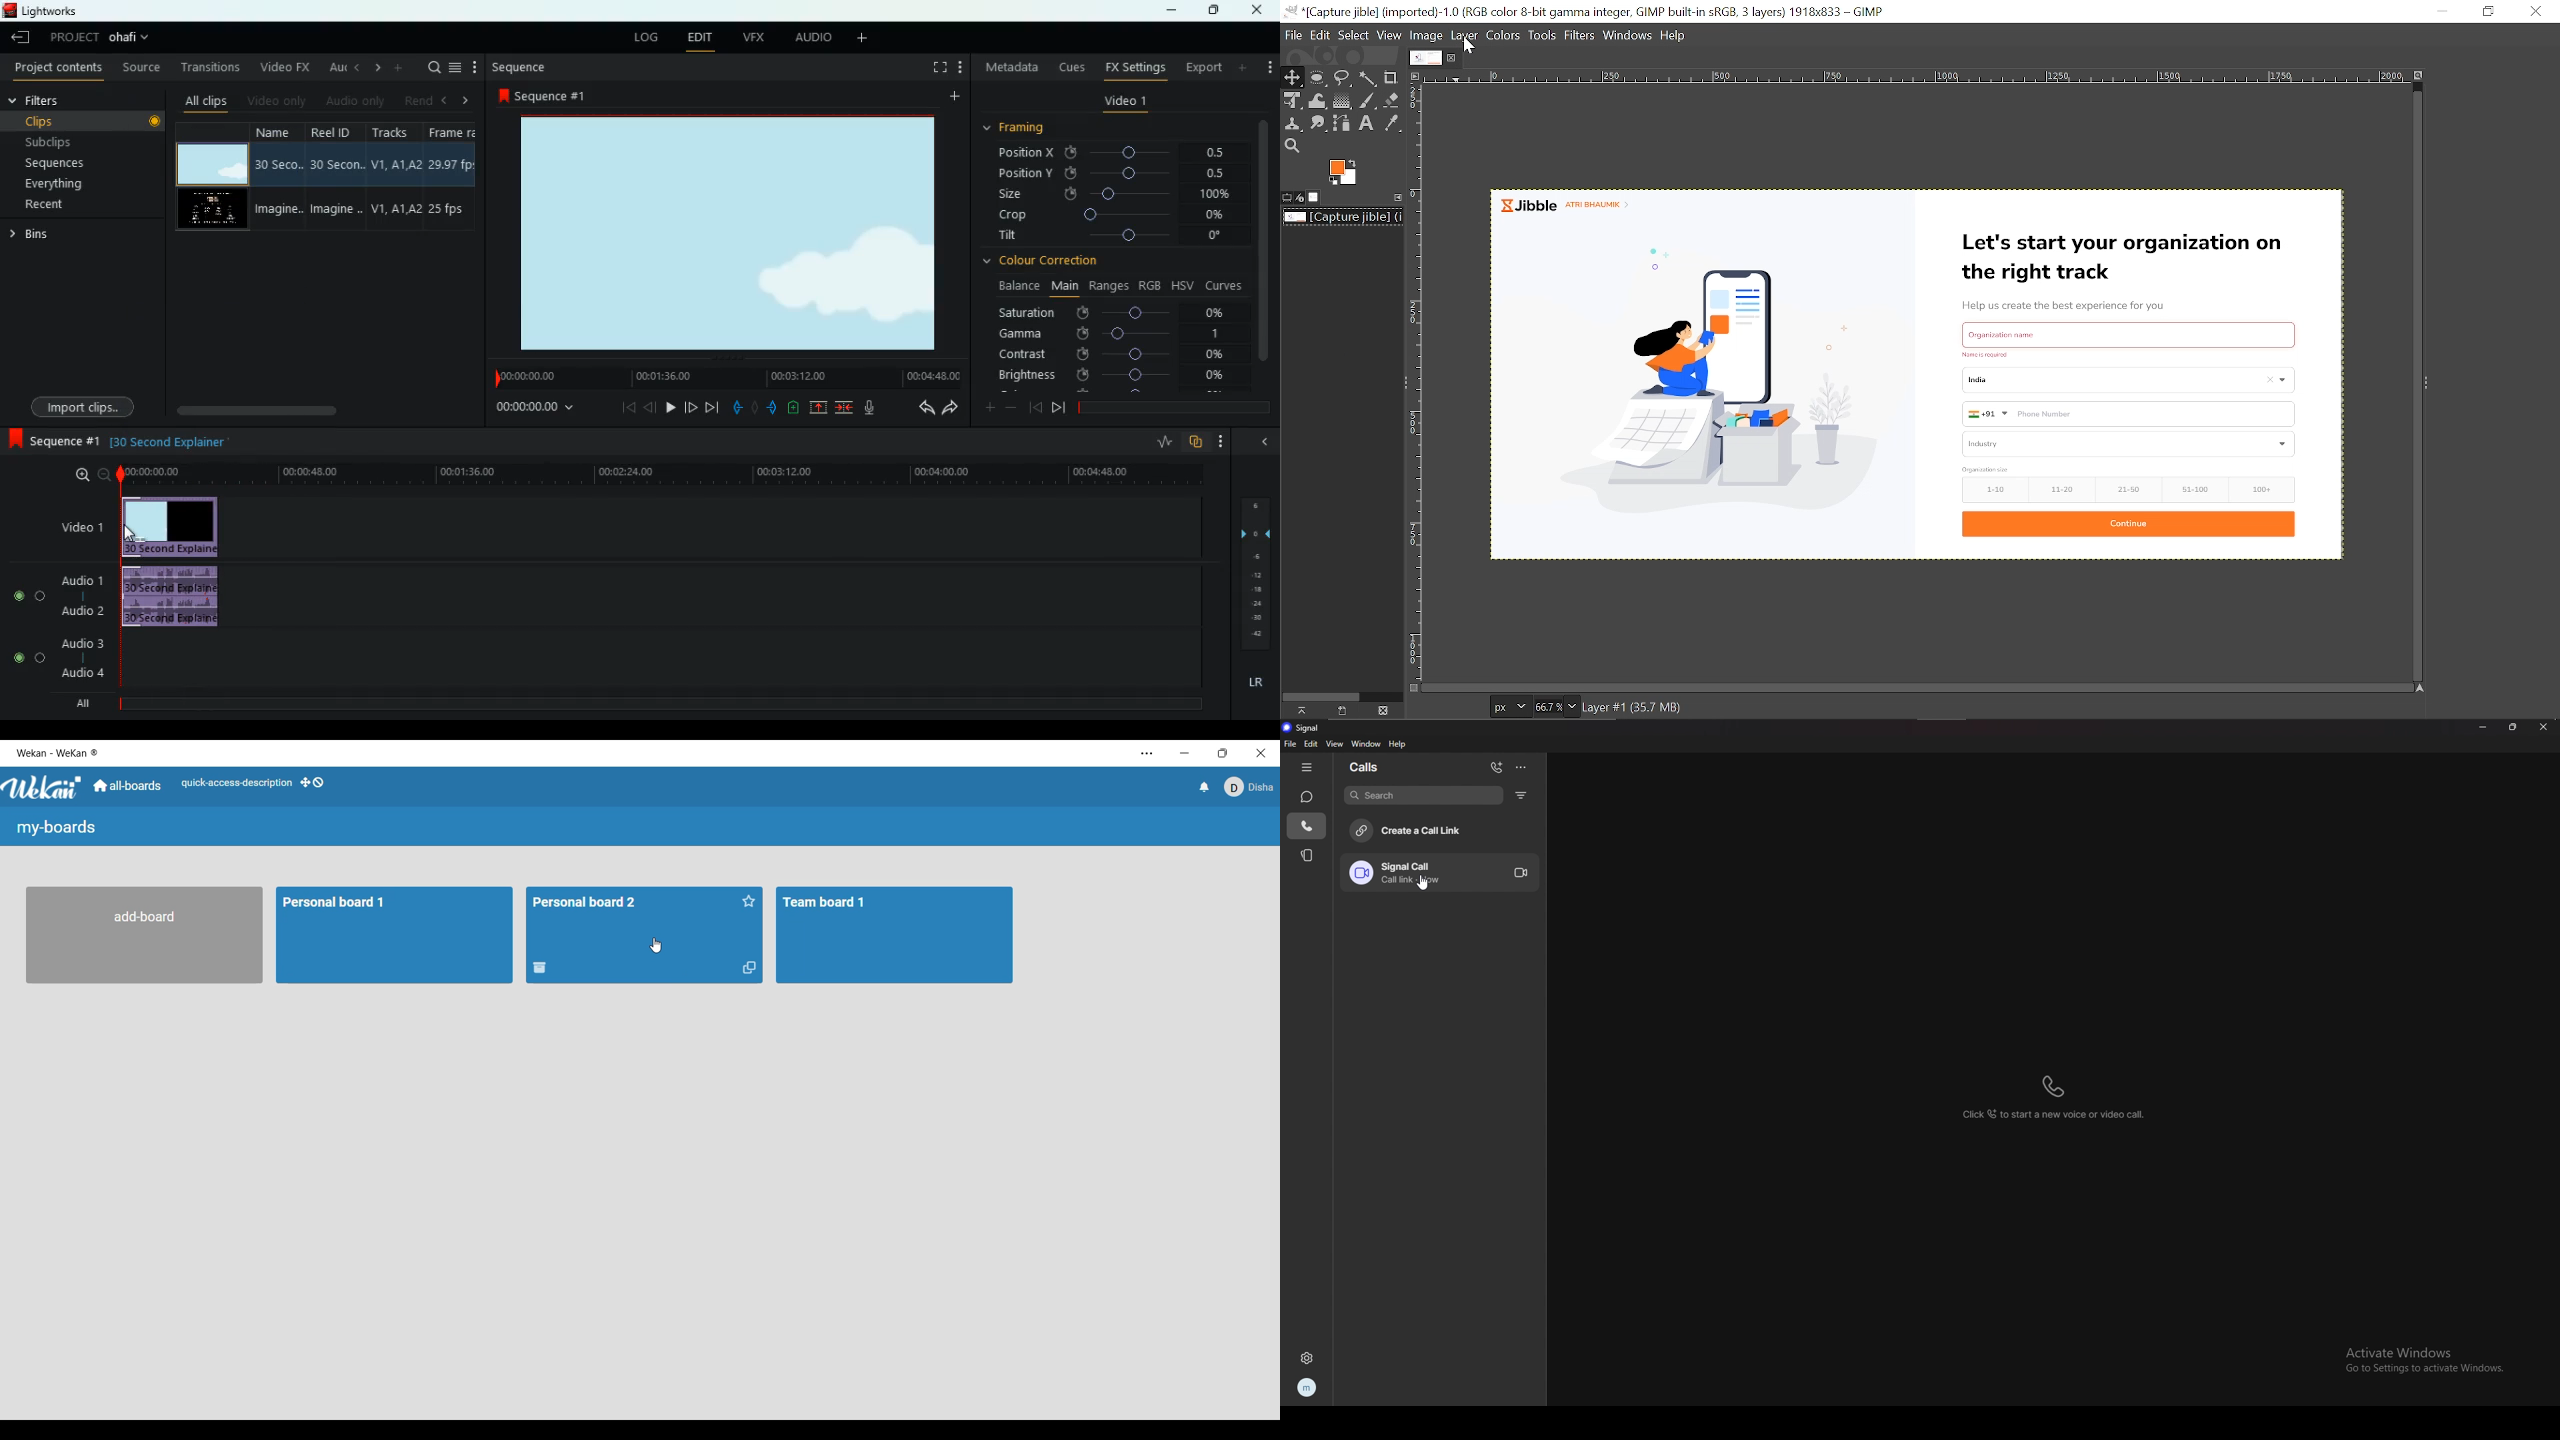 This screenshot has height=1456, width=2576. Describe the element at coordinates (2421, 78) in the screenshot. I see `Zoom image when window size changes` at that location.